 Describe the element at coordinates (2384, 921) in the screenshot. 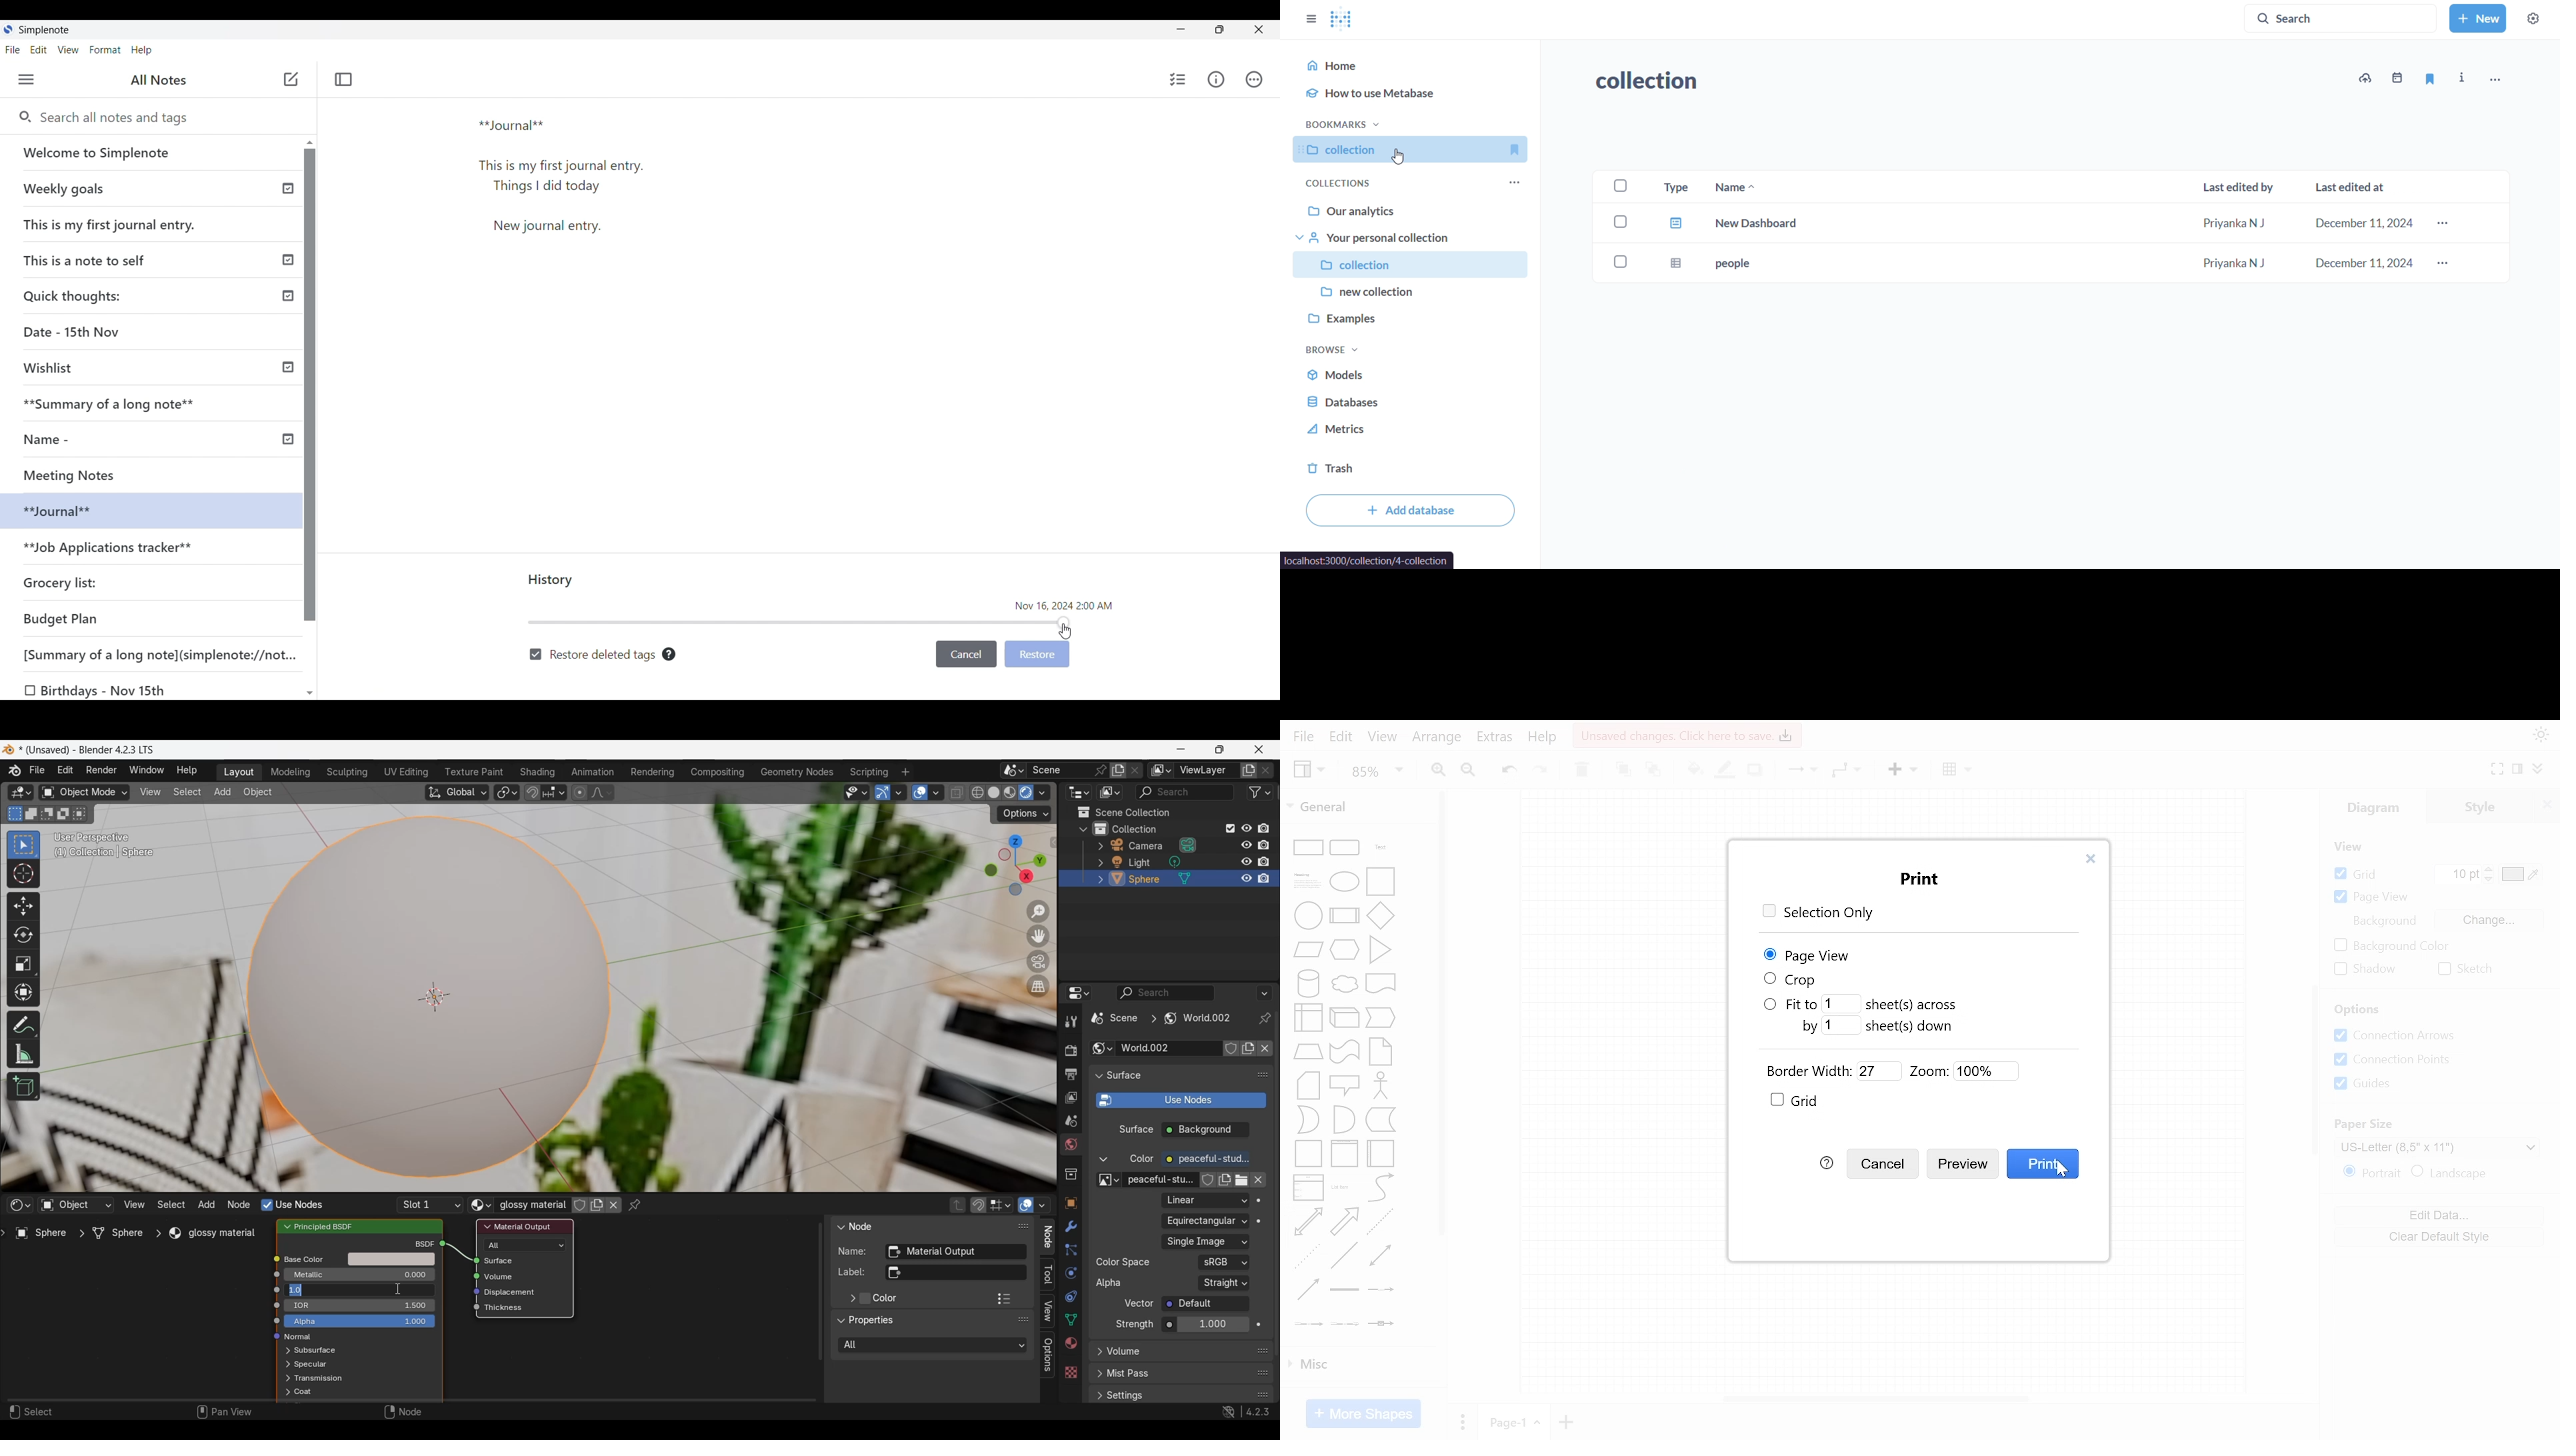

I see `Background` at that location.